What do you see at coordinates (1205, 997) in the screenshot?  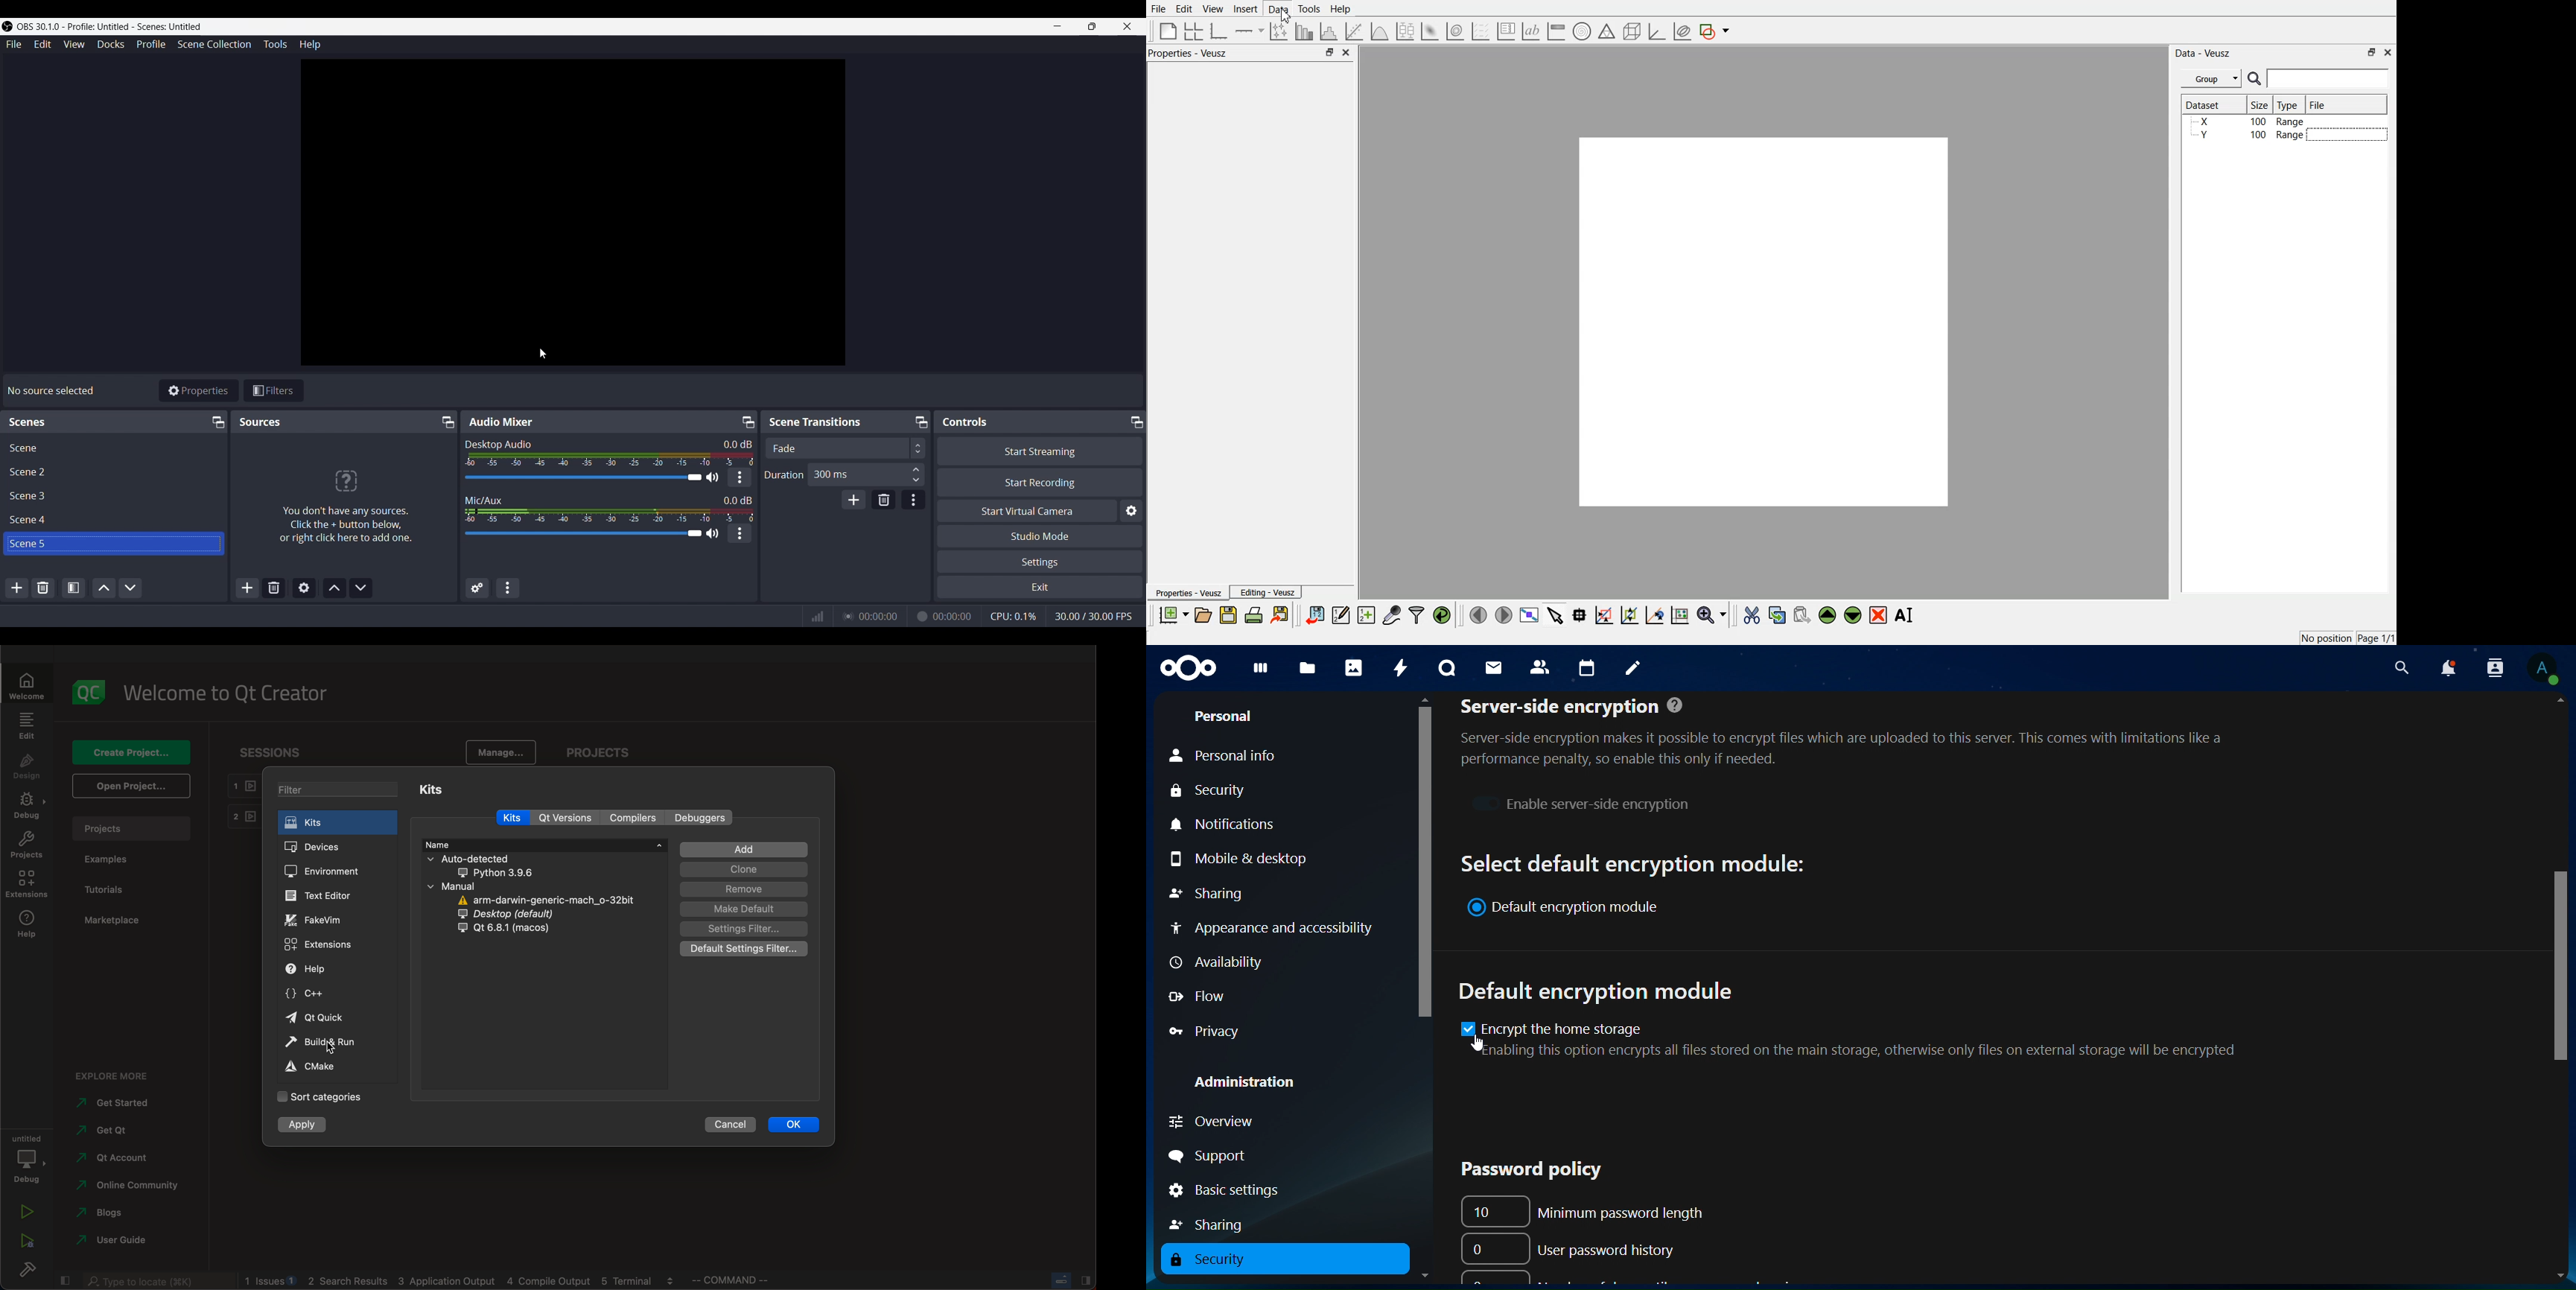 I see `flow` at bounding box center [1205, 997].